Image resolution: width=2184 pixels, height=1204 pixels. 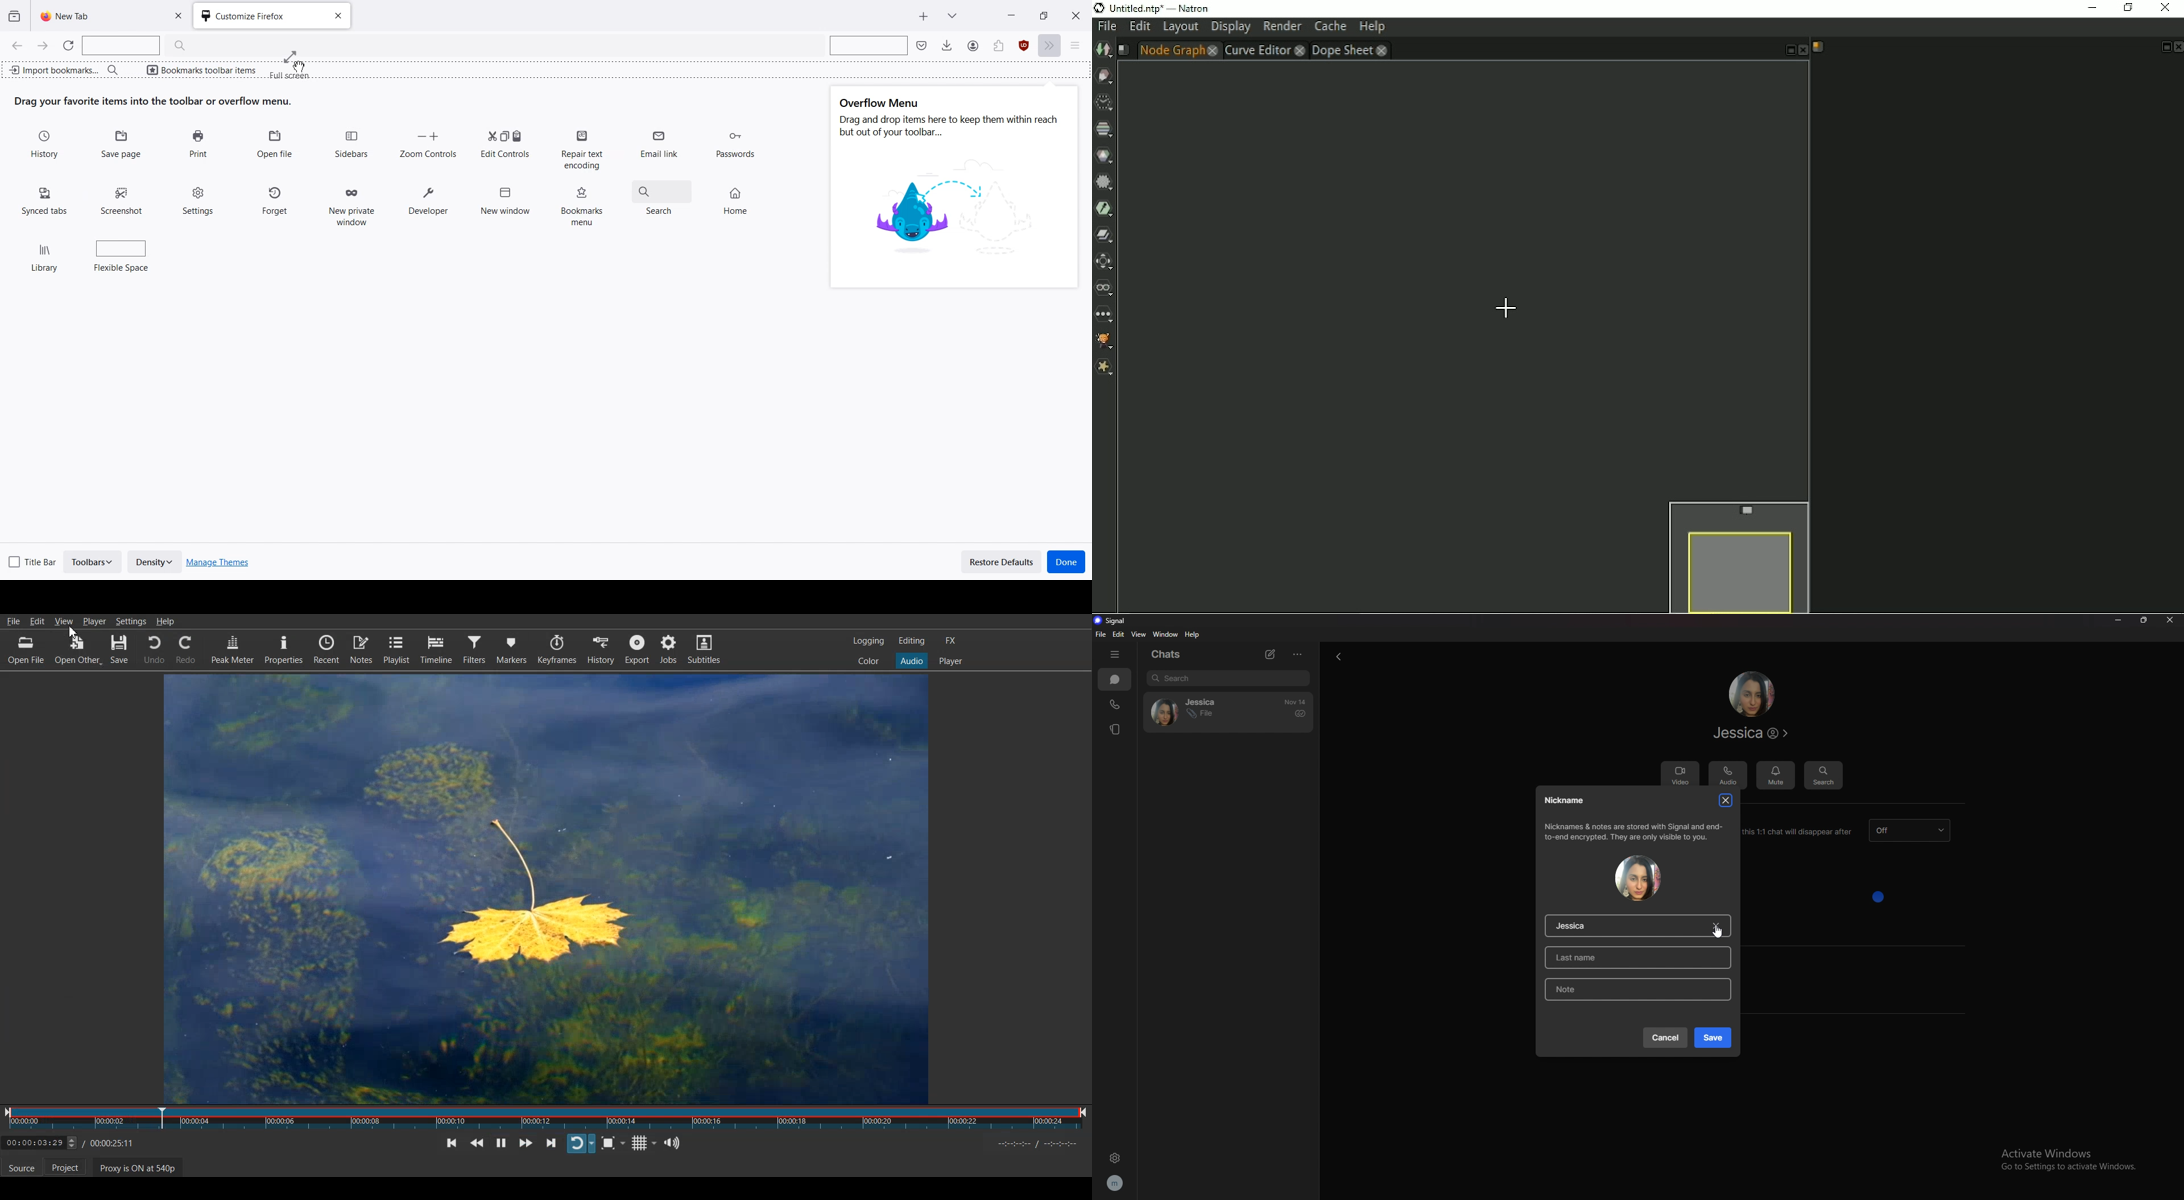 What do you see at coordinates (450, 1142) in the screenshot?
I see `Skip to the previous point` at bounding box center [450, 1142].